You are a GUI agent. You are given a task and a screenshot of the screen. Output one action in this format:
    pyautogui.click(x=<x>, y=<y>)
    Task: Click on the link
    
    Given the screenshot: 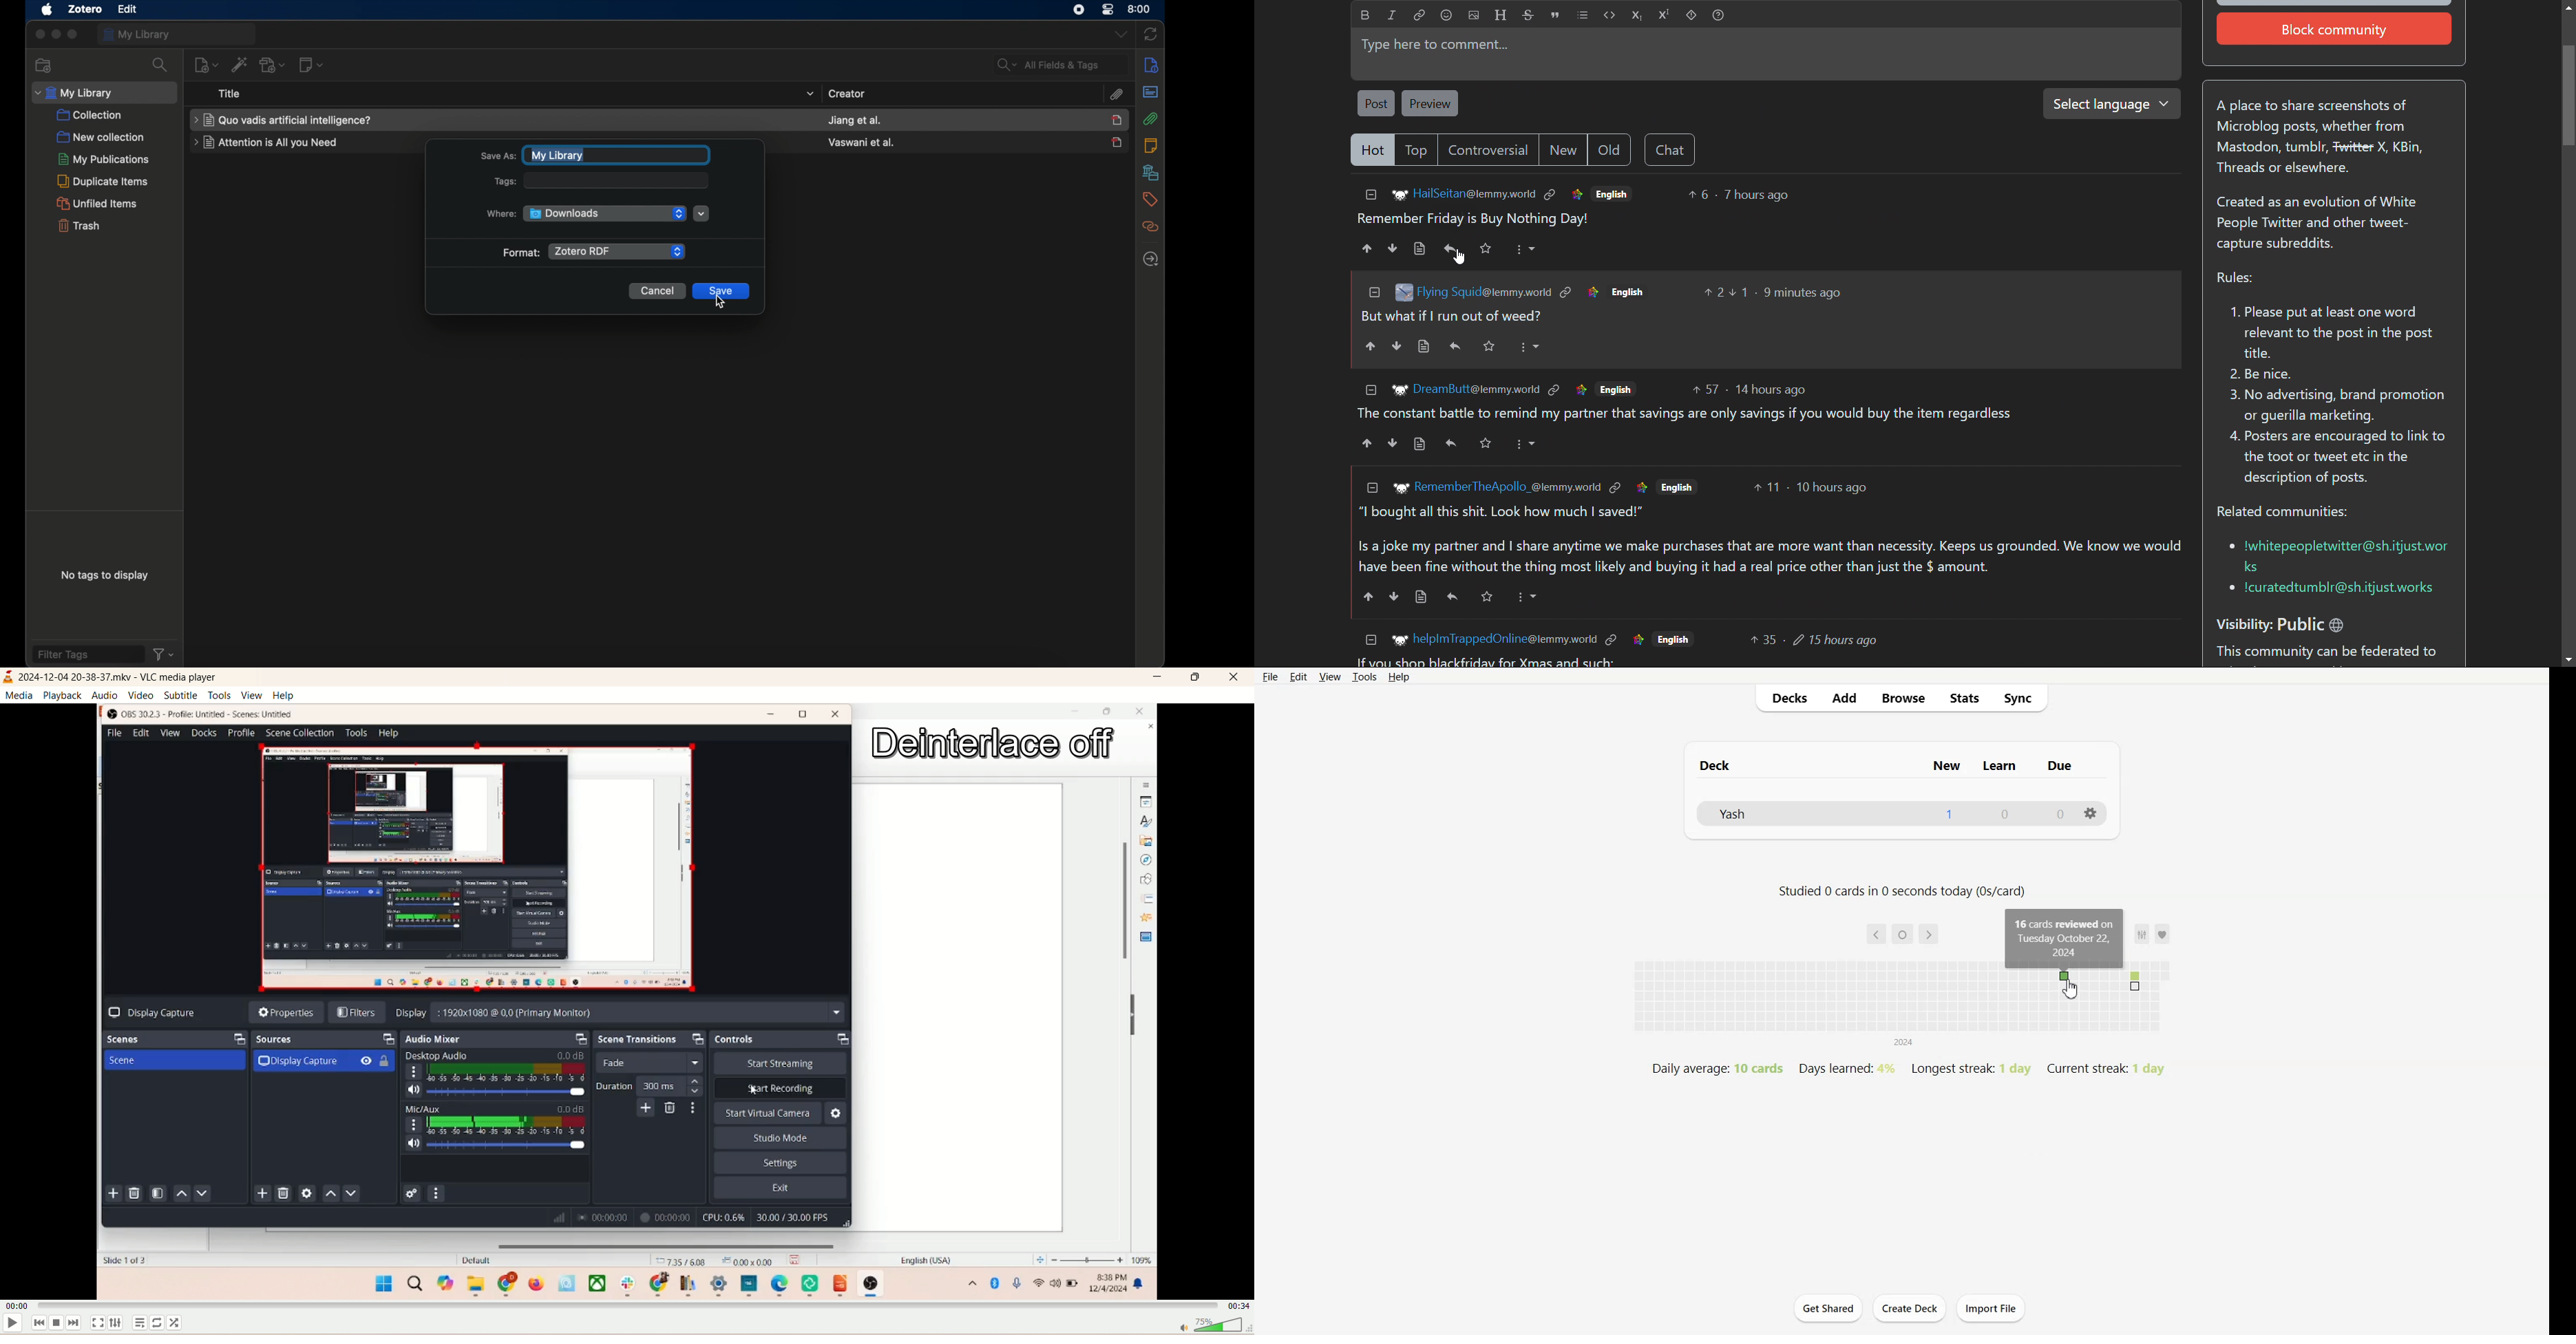 What is the action you would take?
    pyautogui.click(x=1637, y=641)
    